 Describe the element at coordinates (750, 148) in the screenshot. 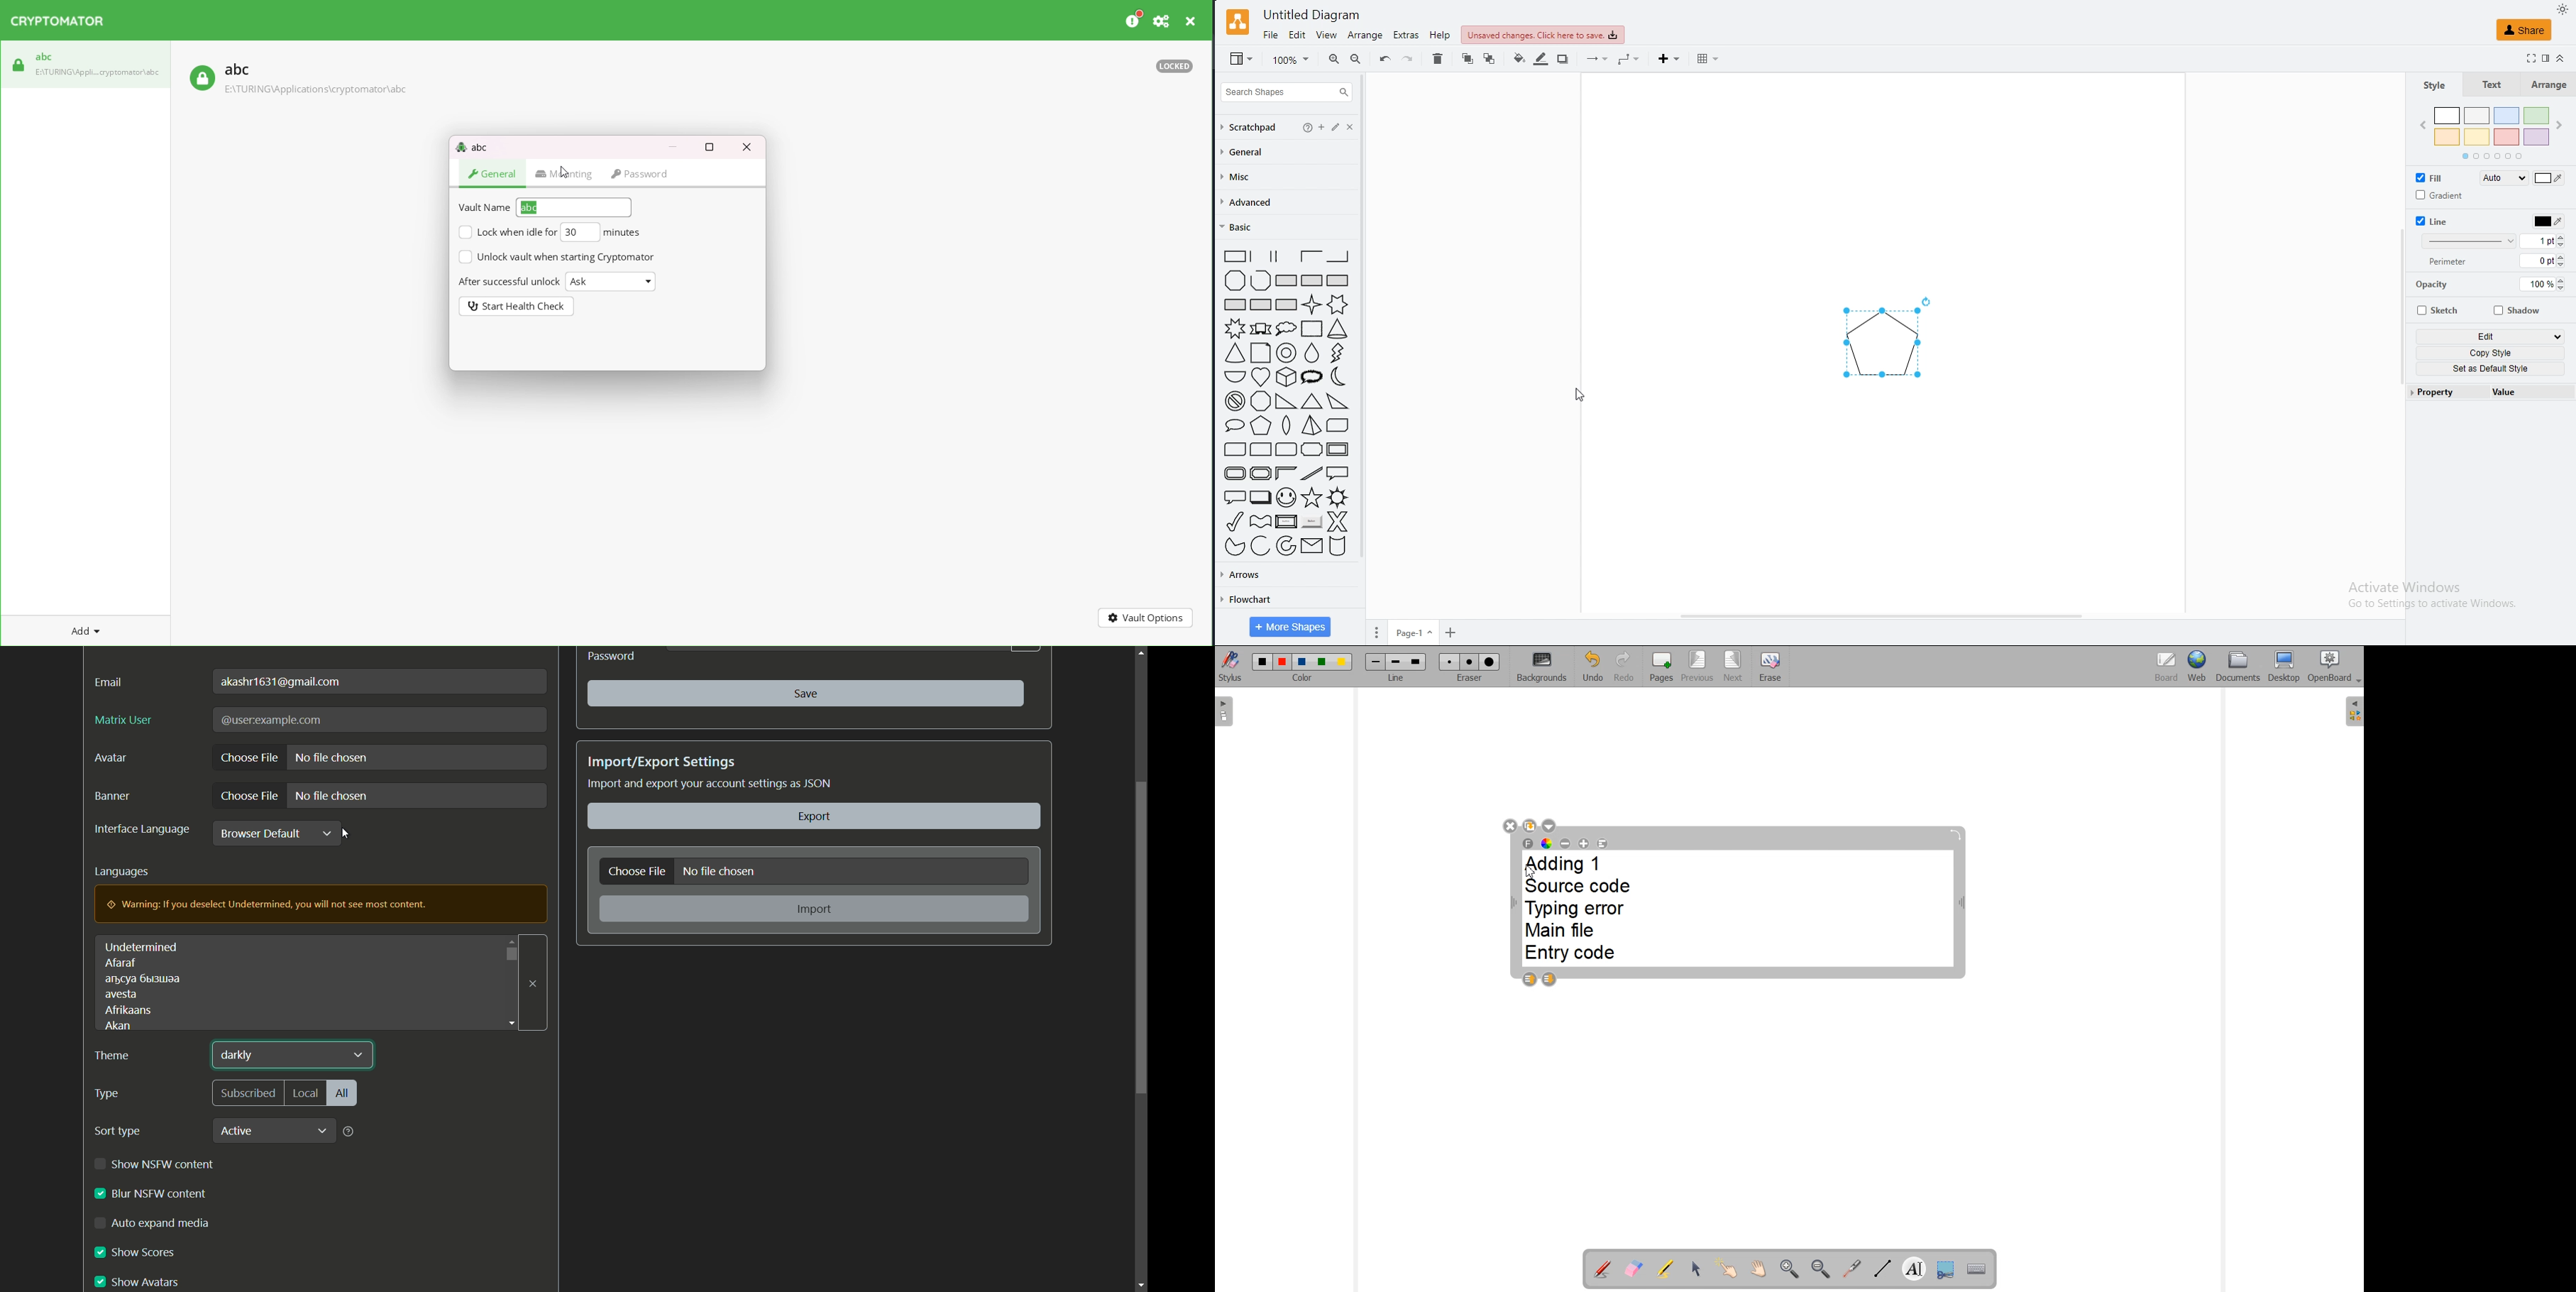

I see `close dialog` at that location.